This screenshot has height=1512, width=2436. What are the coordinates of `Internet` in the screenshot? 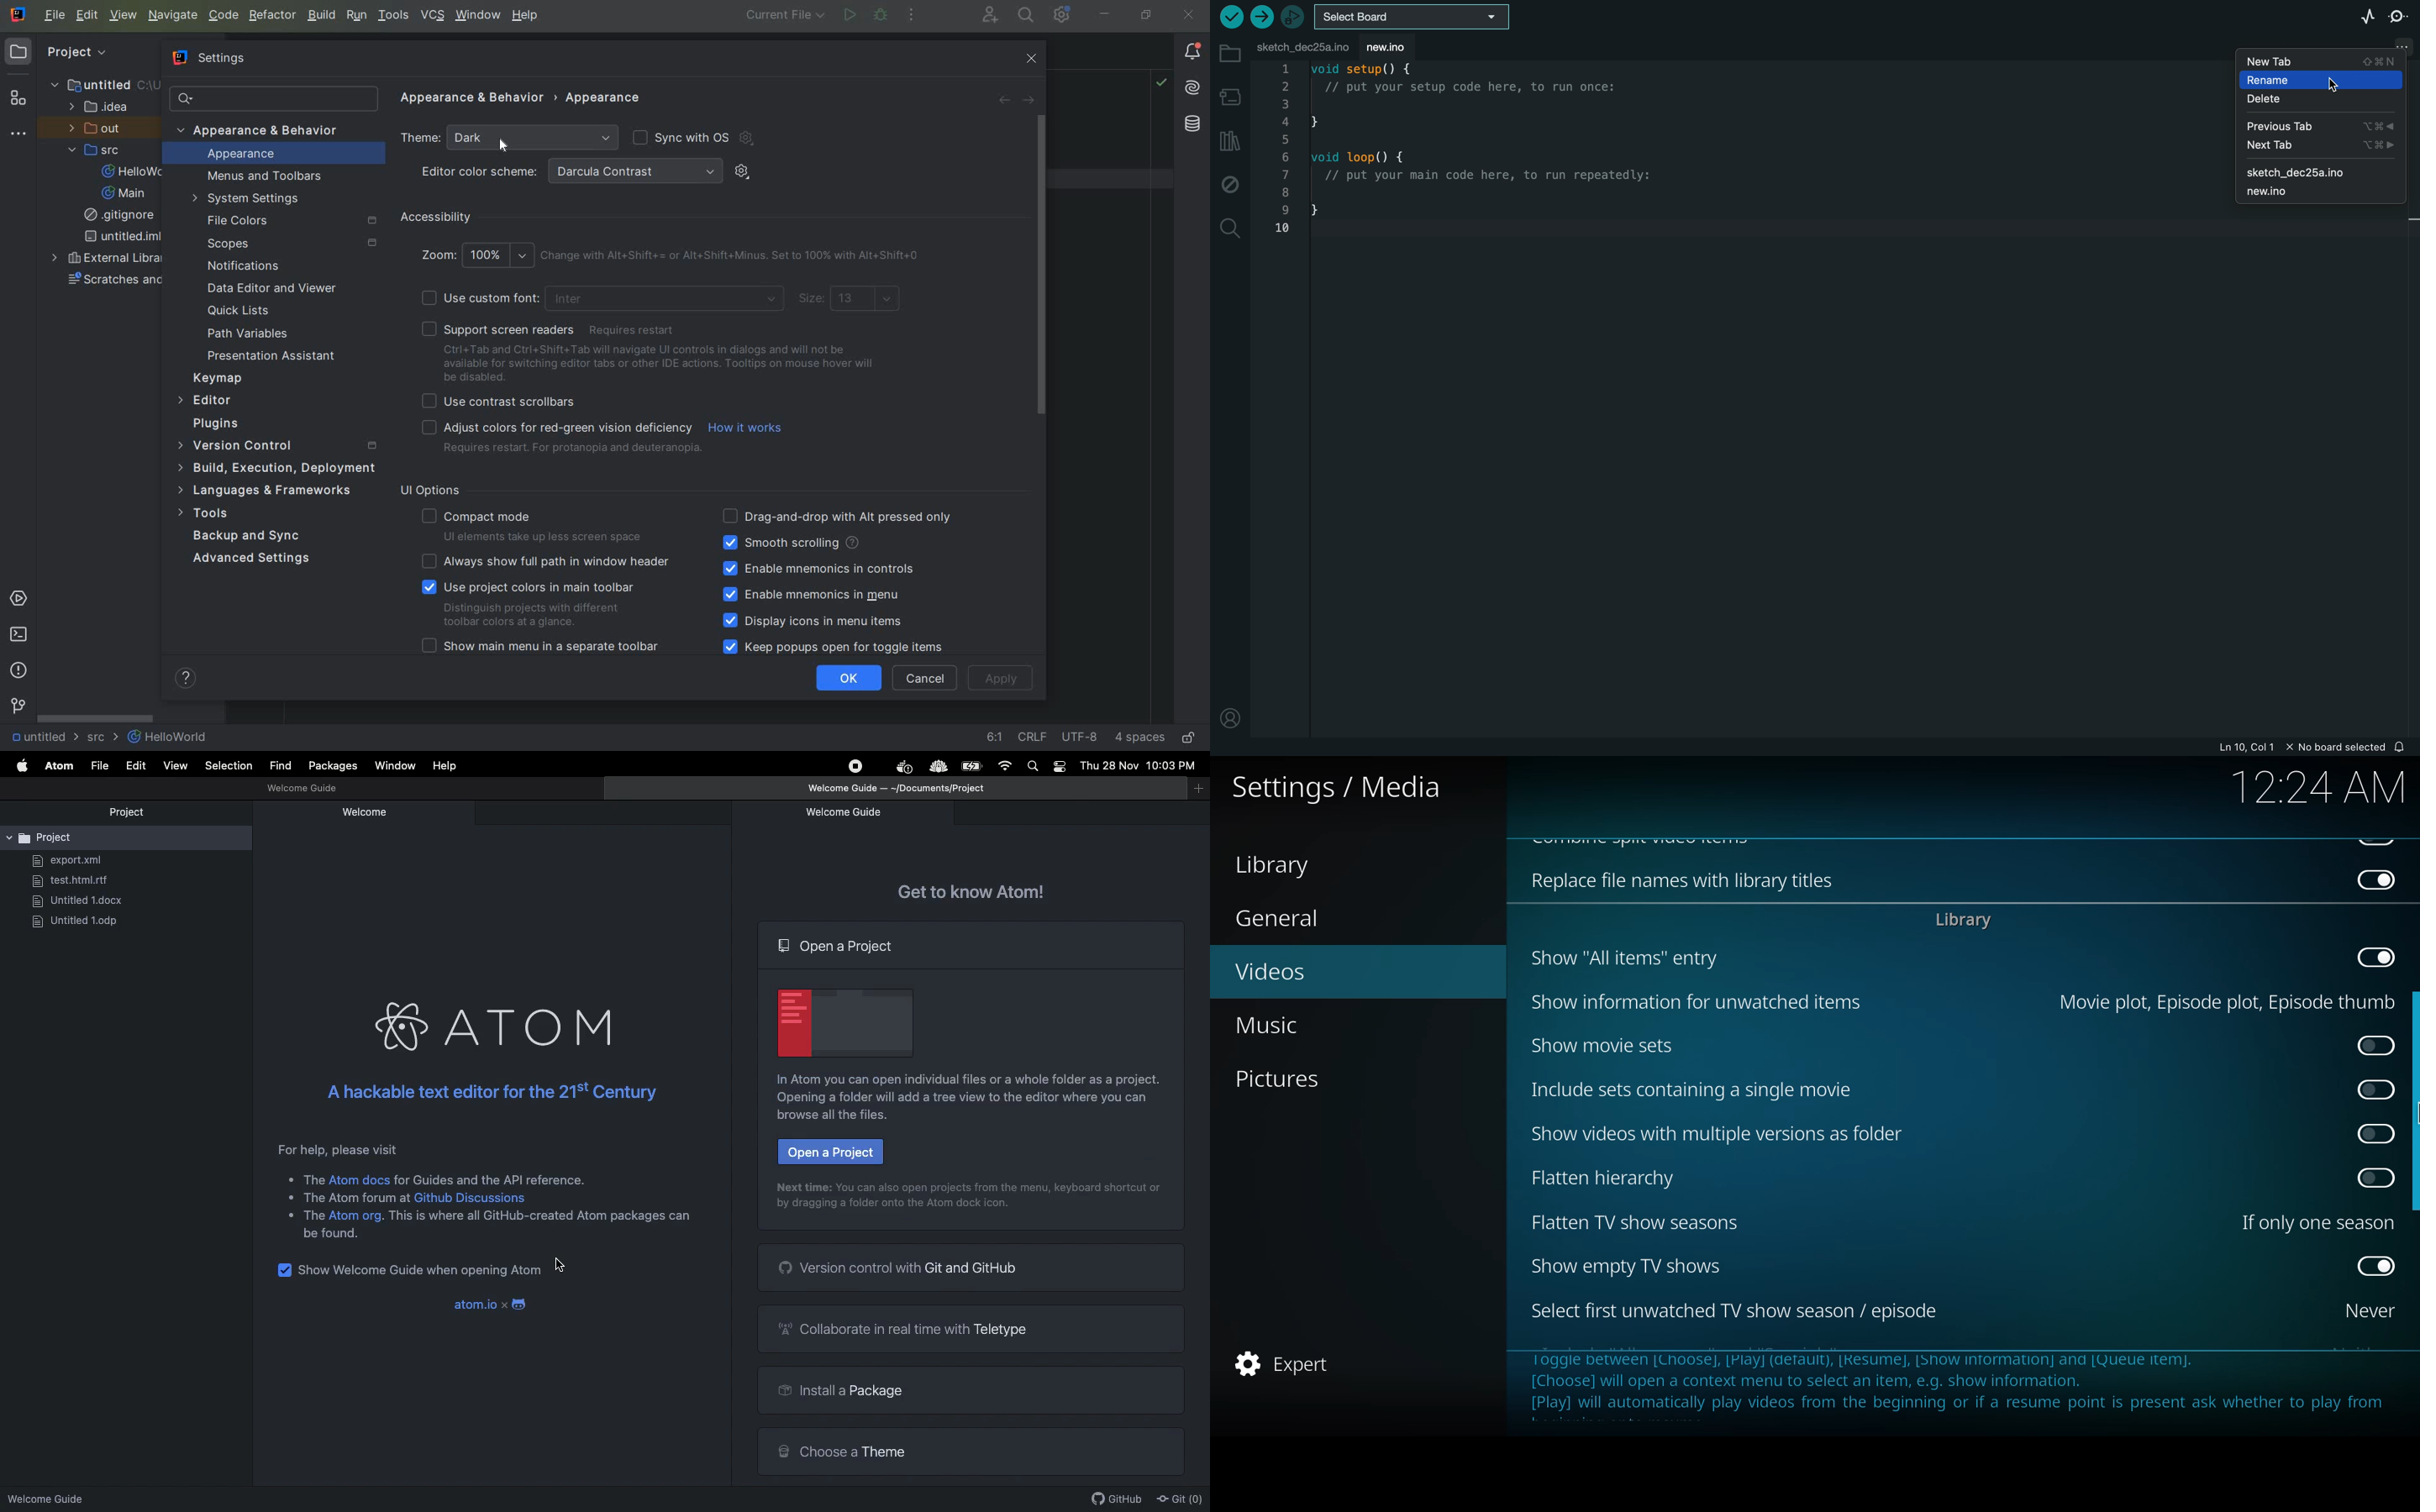 It's located at (1007, 766).